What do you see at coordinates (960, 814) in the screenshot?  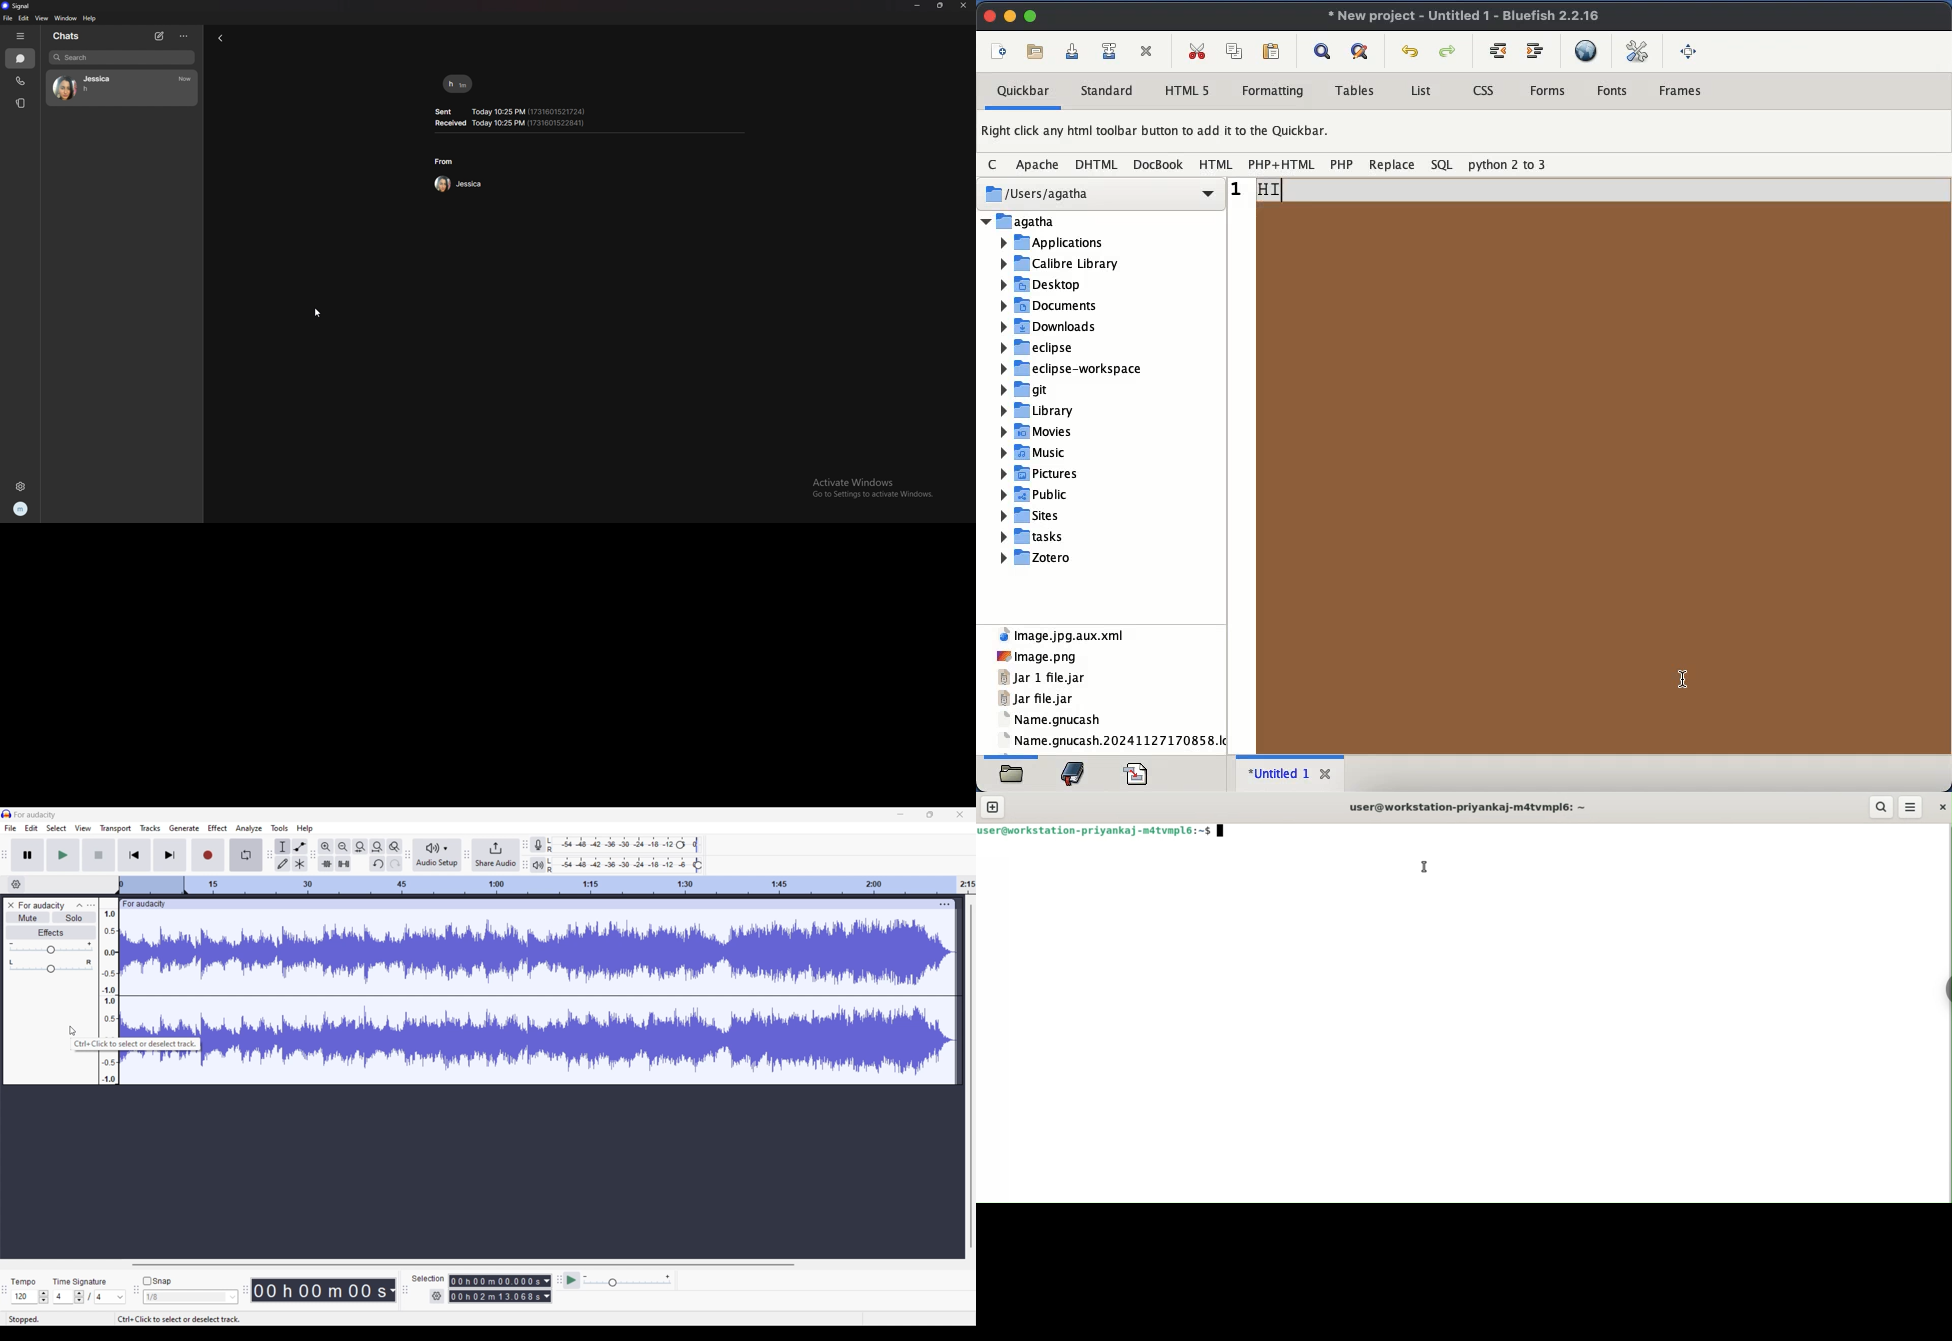 I see `Close interface` at bounding box center [960, 814].